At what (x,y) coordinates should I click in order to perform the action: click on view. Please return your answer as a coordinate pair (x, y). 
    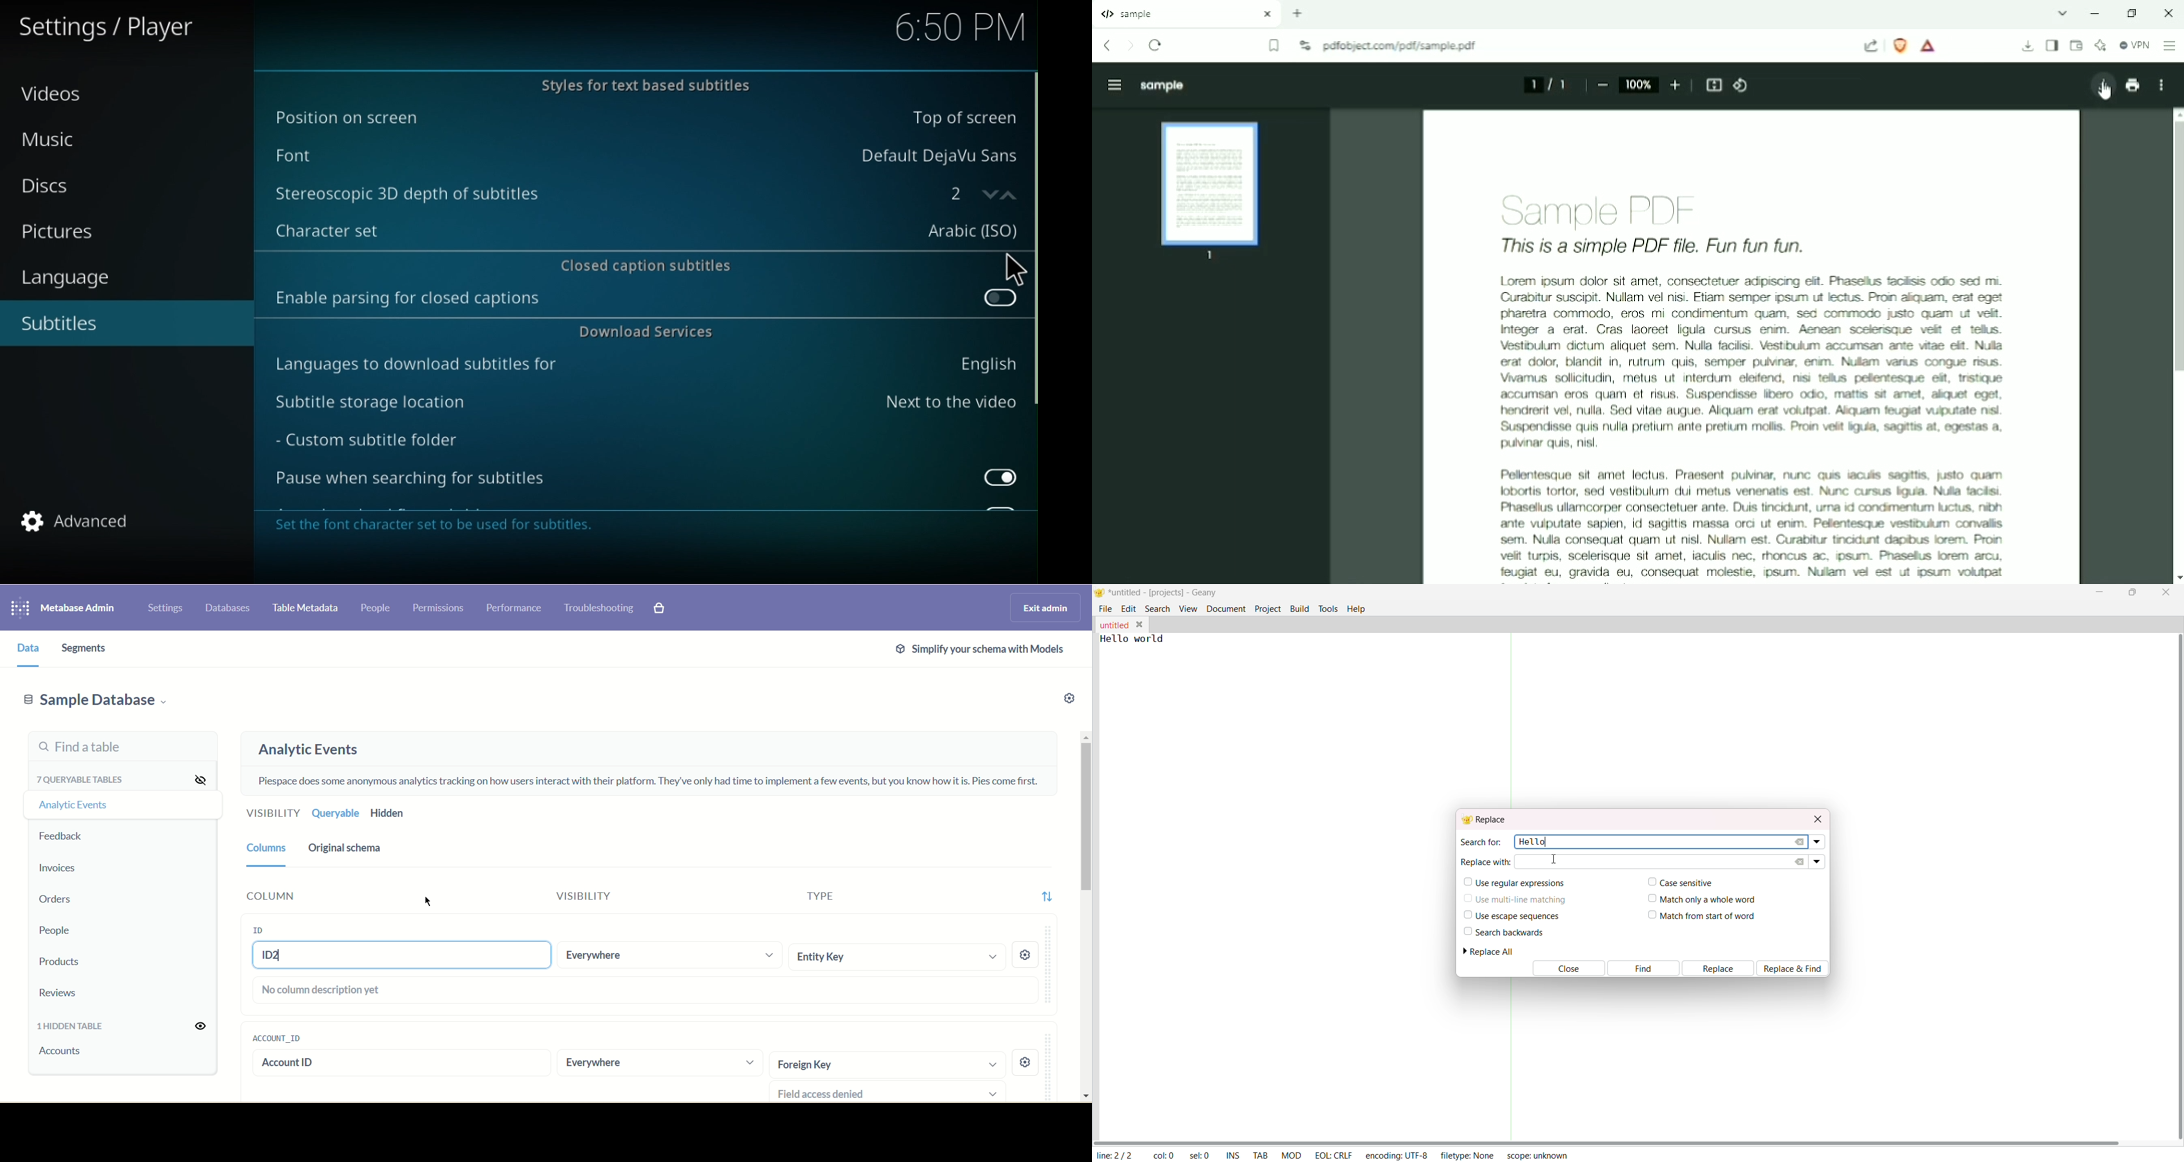
    Looking at the image, I should click on (1188, 608).